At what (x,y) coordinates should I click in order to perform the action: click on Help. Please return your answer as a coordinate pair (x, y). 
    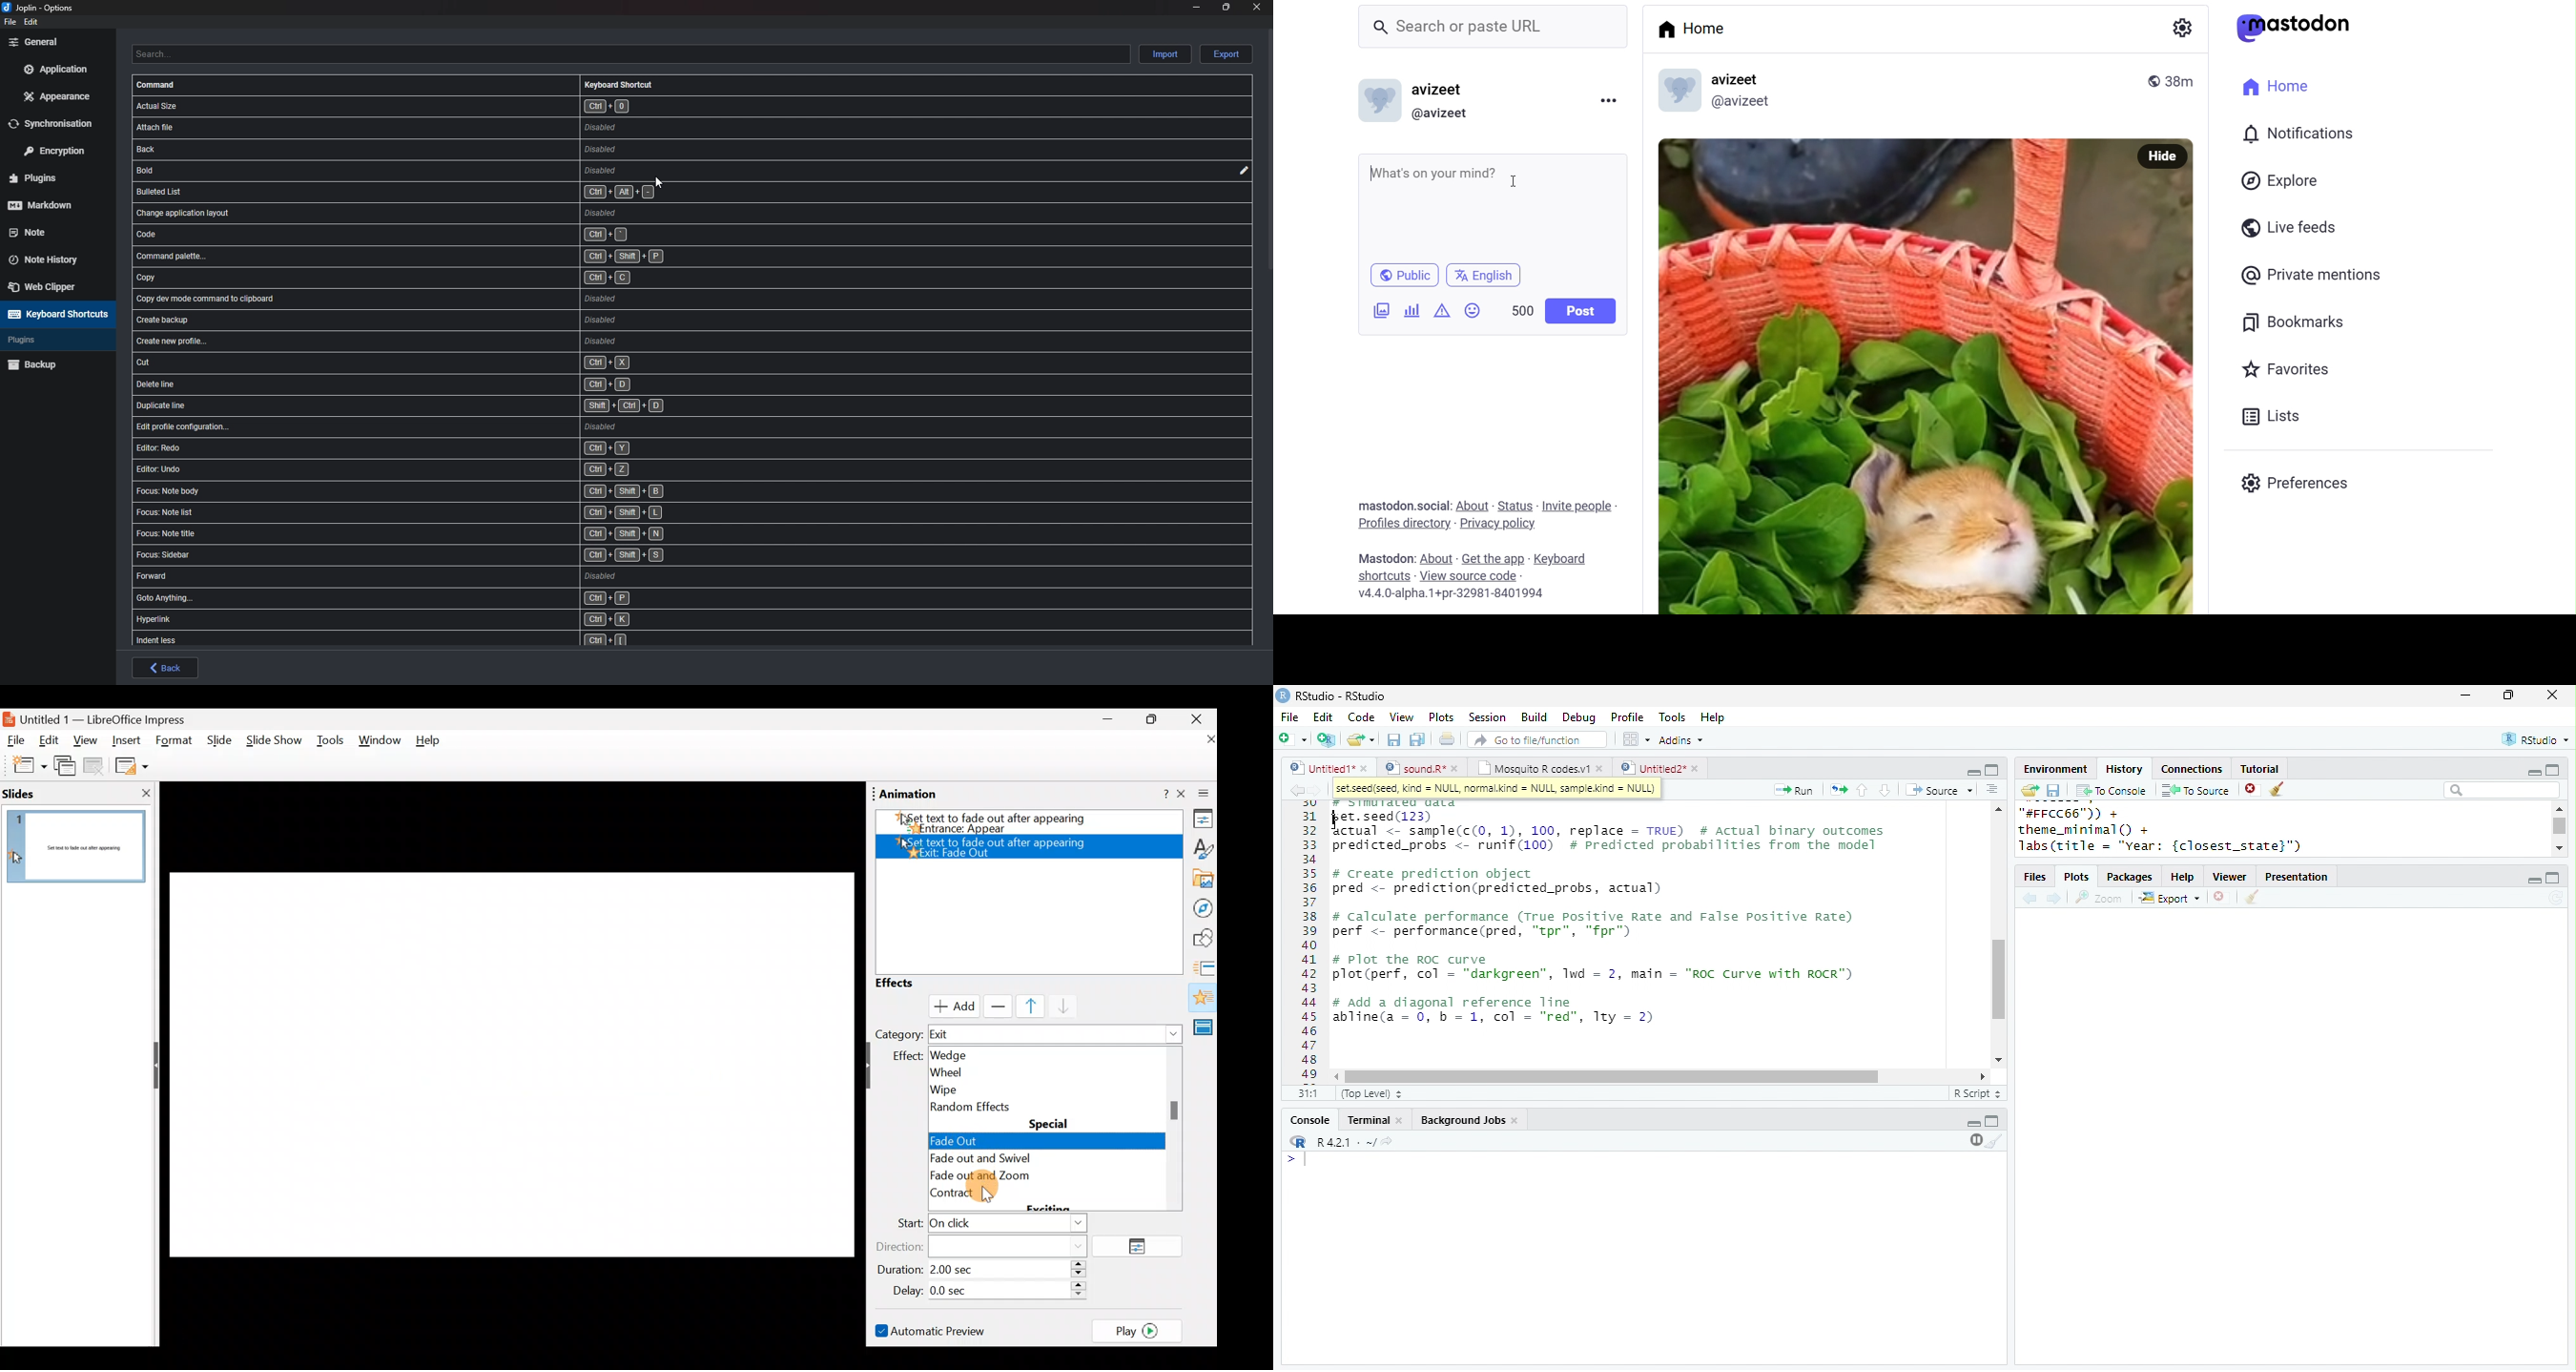
    Looking at the image, I should click on (1713, 718).